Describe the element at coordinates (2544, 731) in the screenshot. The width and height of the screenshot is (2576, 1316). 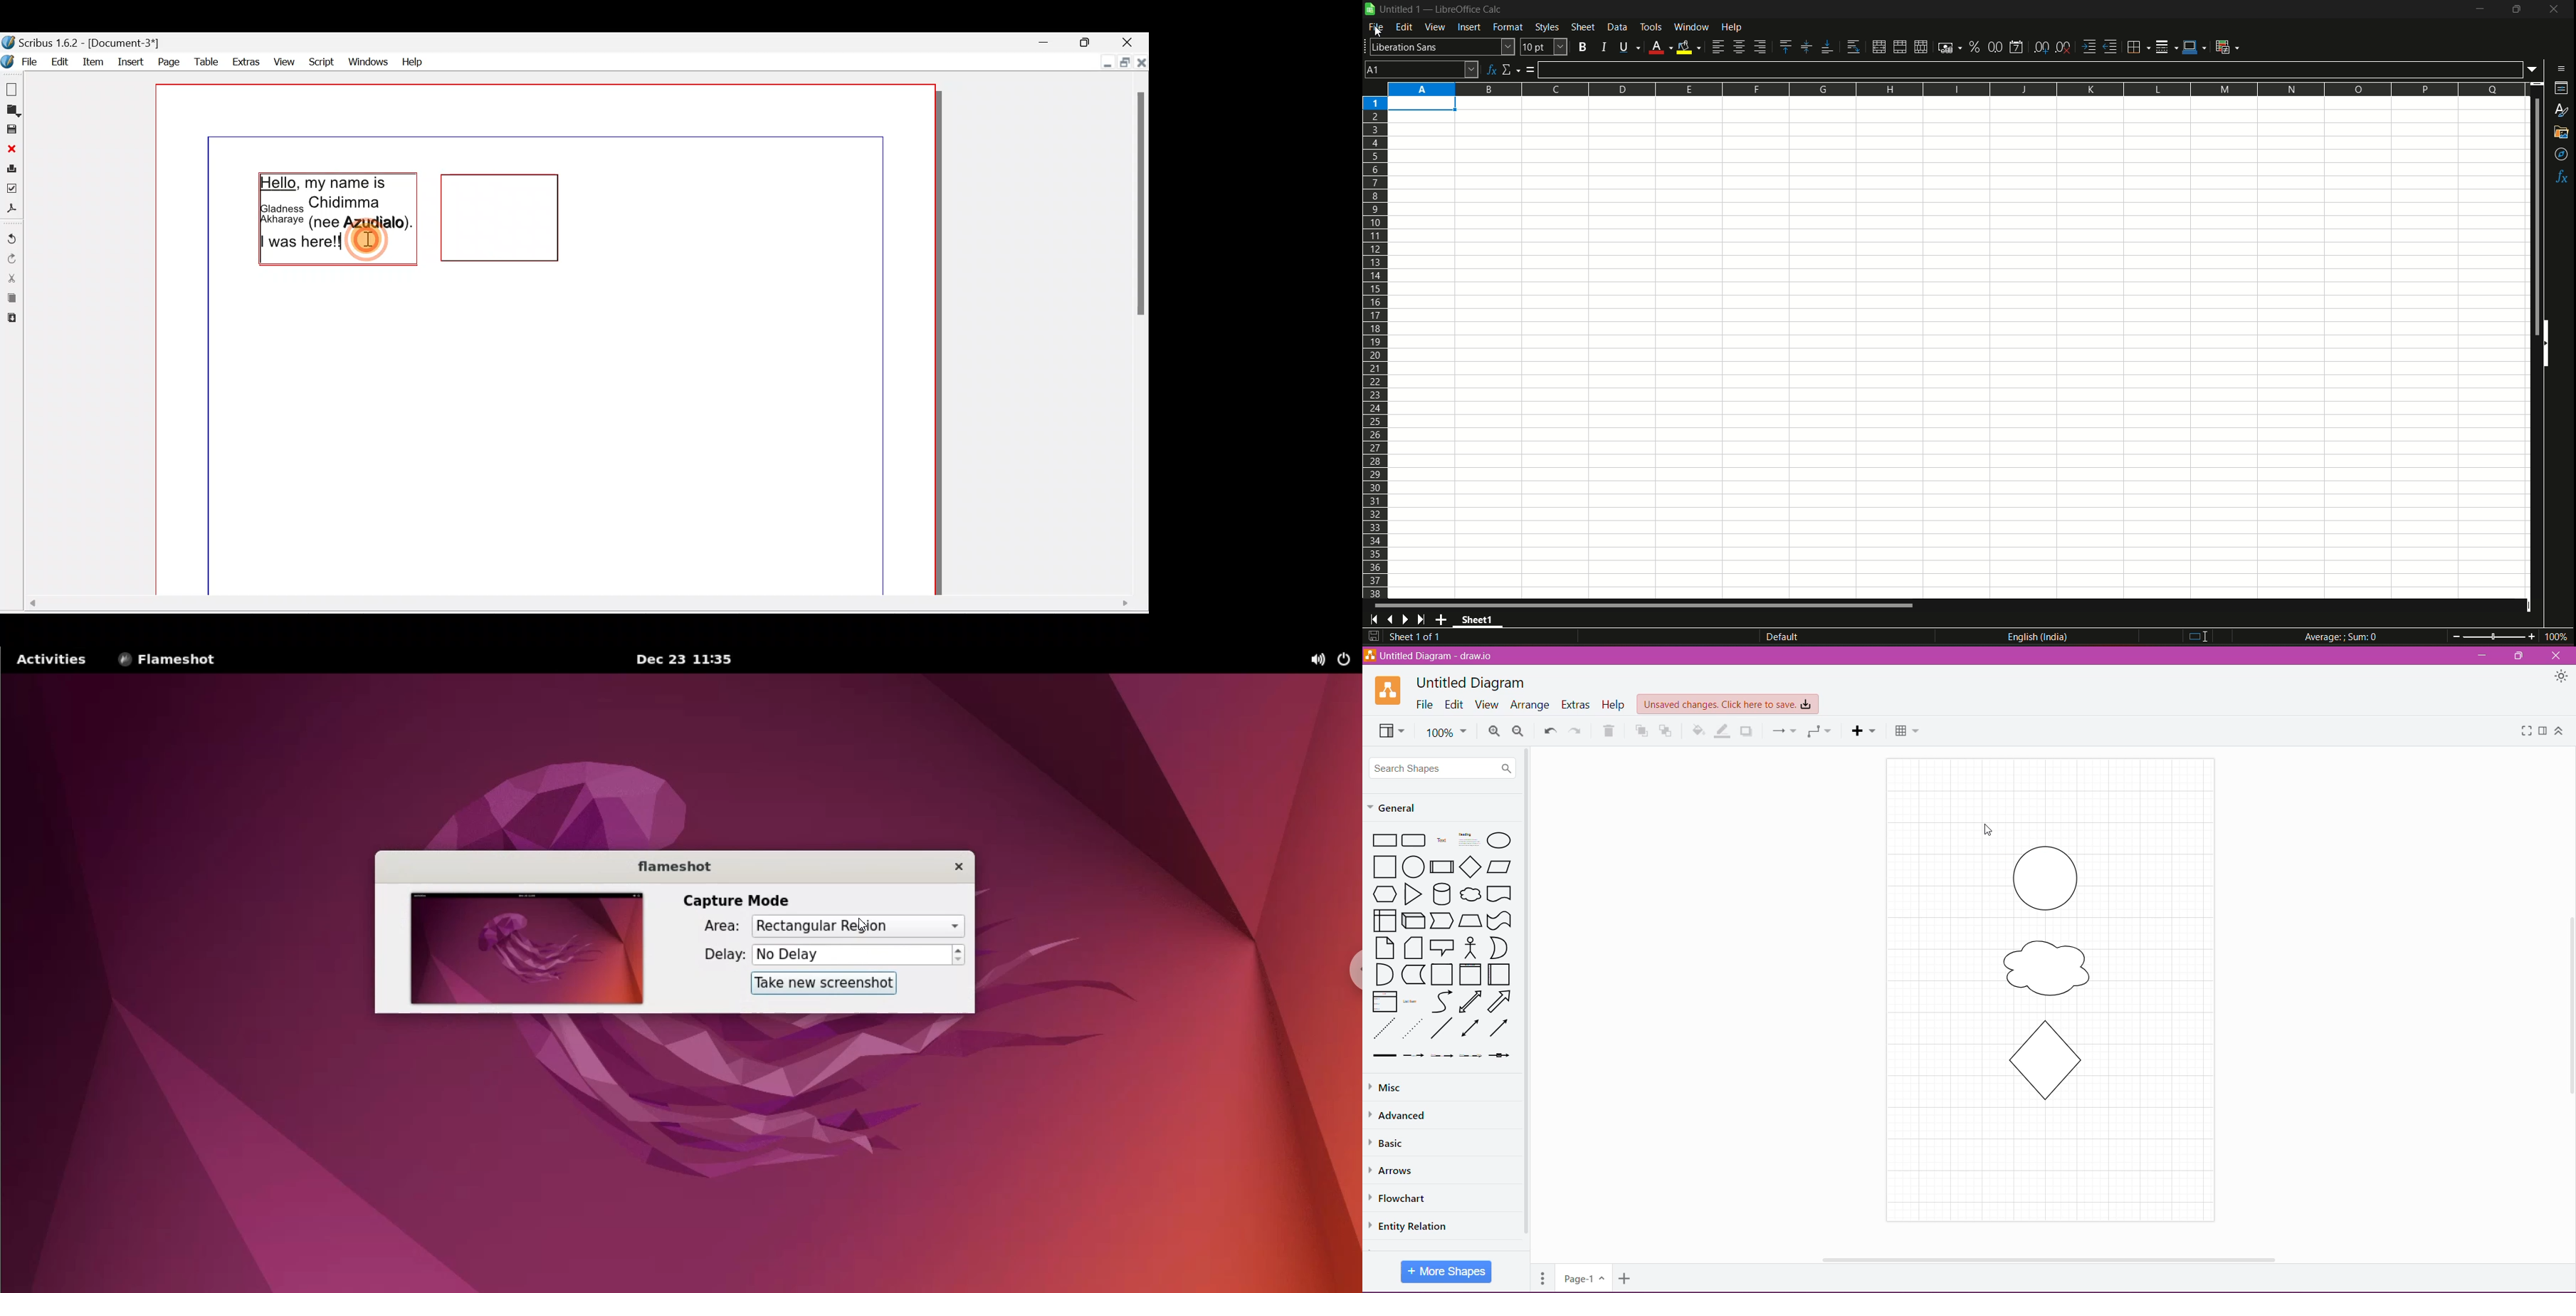
I see `Format` at that location.